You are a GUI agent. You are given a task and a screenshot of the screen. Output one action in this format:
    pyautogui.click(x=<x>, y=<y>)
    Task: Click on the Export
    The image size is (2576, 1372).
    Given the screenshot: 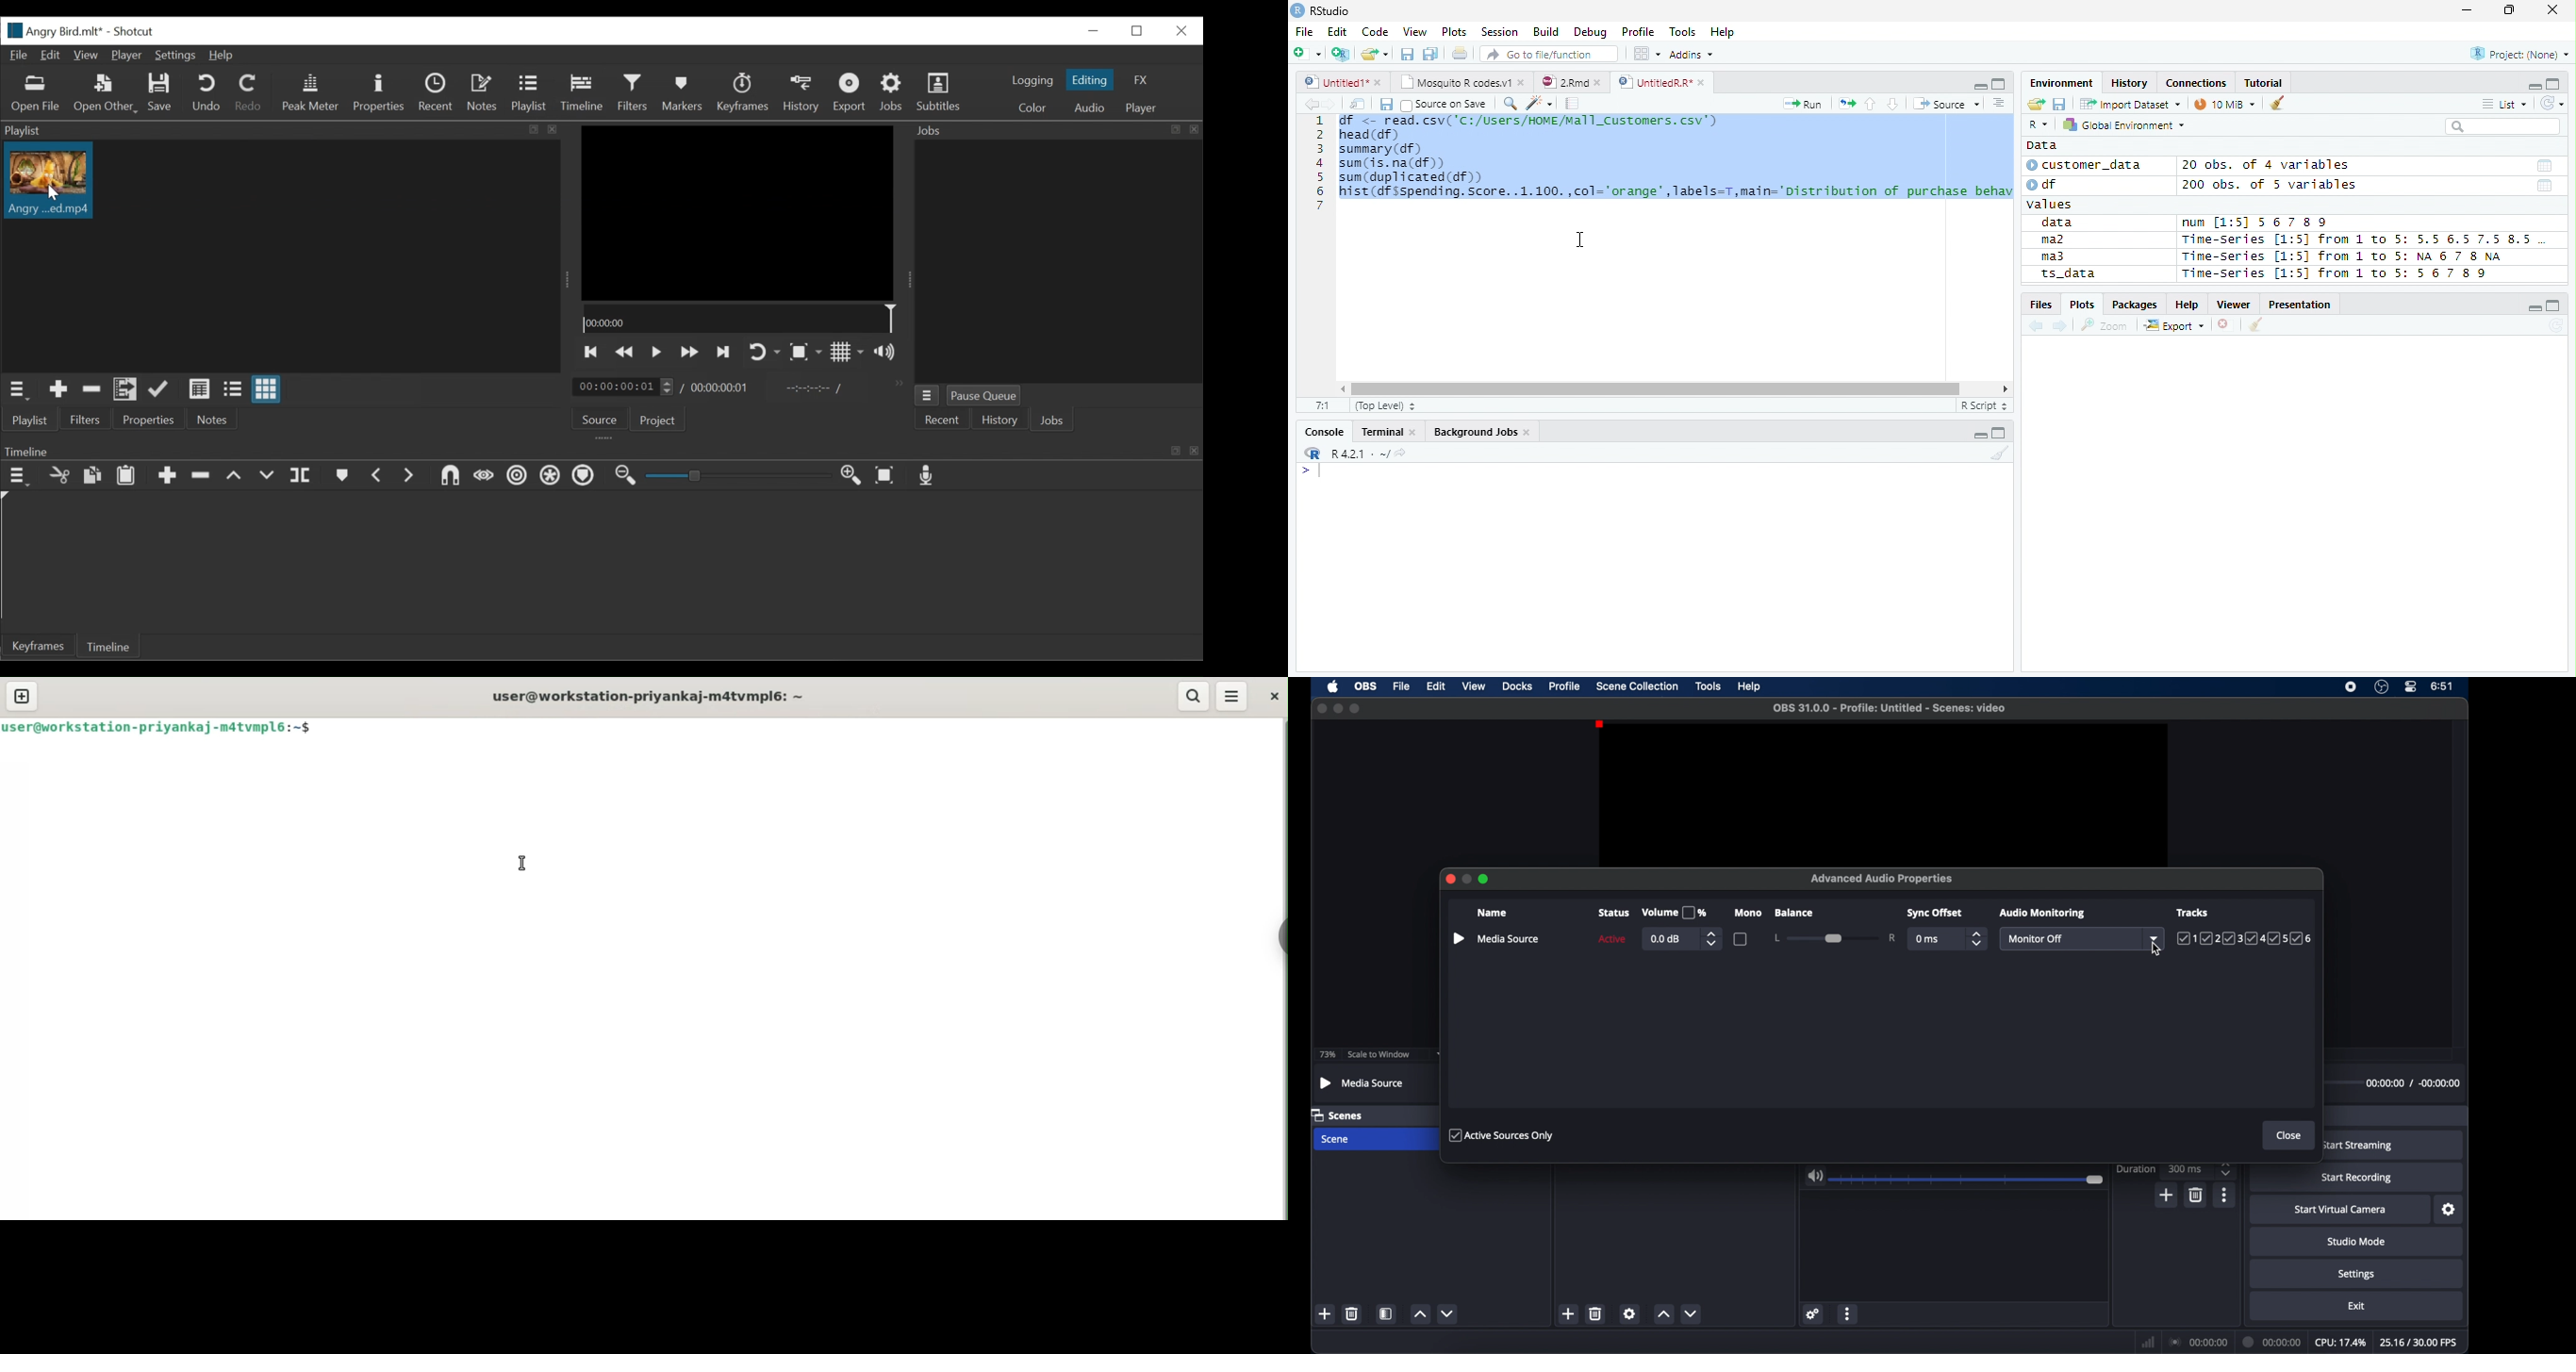 What is the action you would take?
    pyautogui.click(x=851, y=94)
    